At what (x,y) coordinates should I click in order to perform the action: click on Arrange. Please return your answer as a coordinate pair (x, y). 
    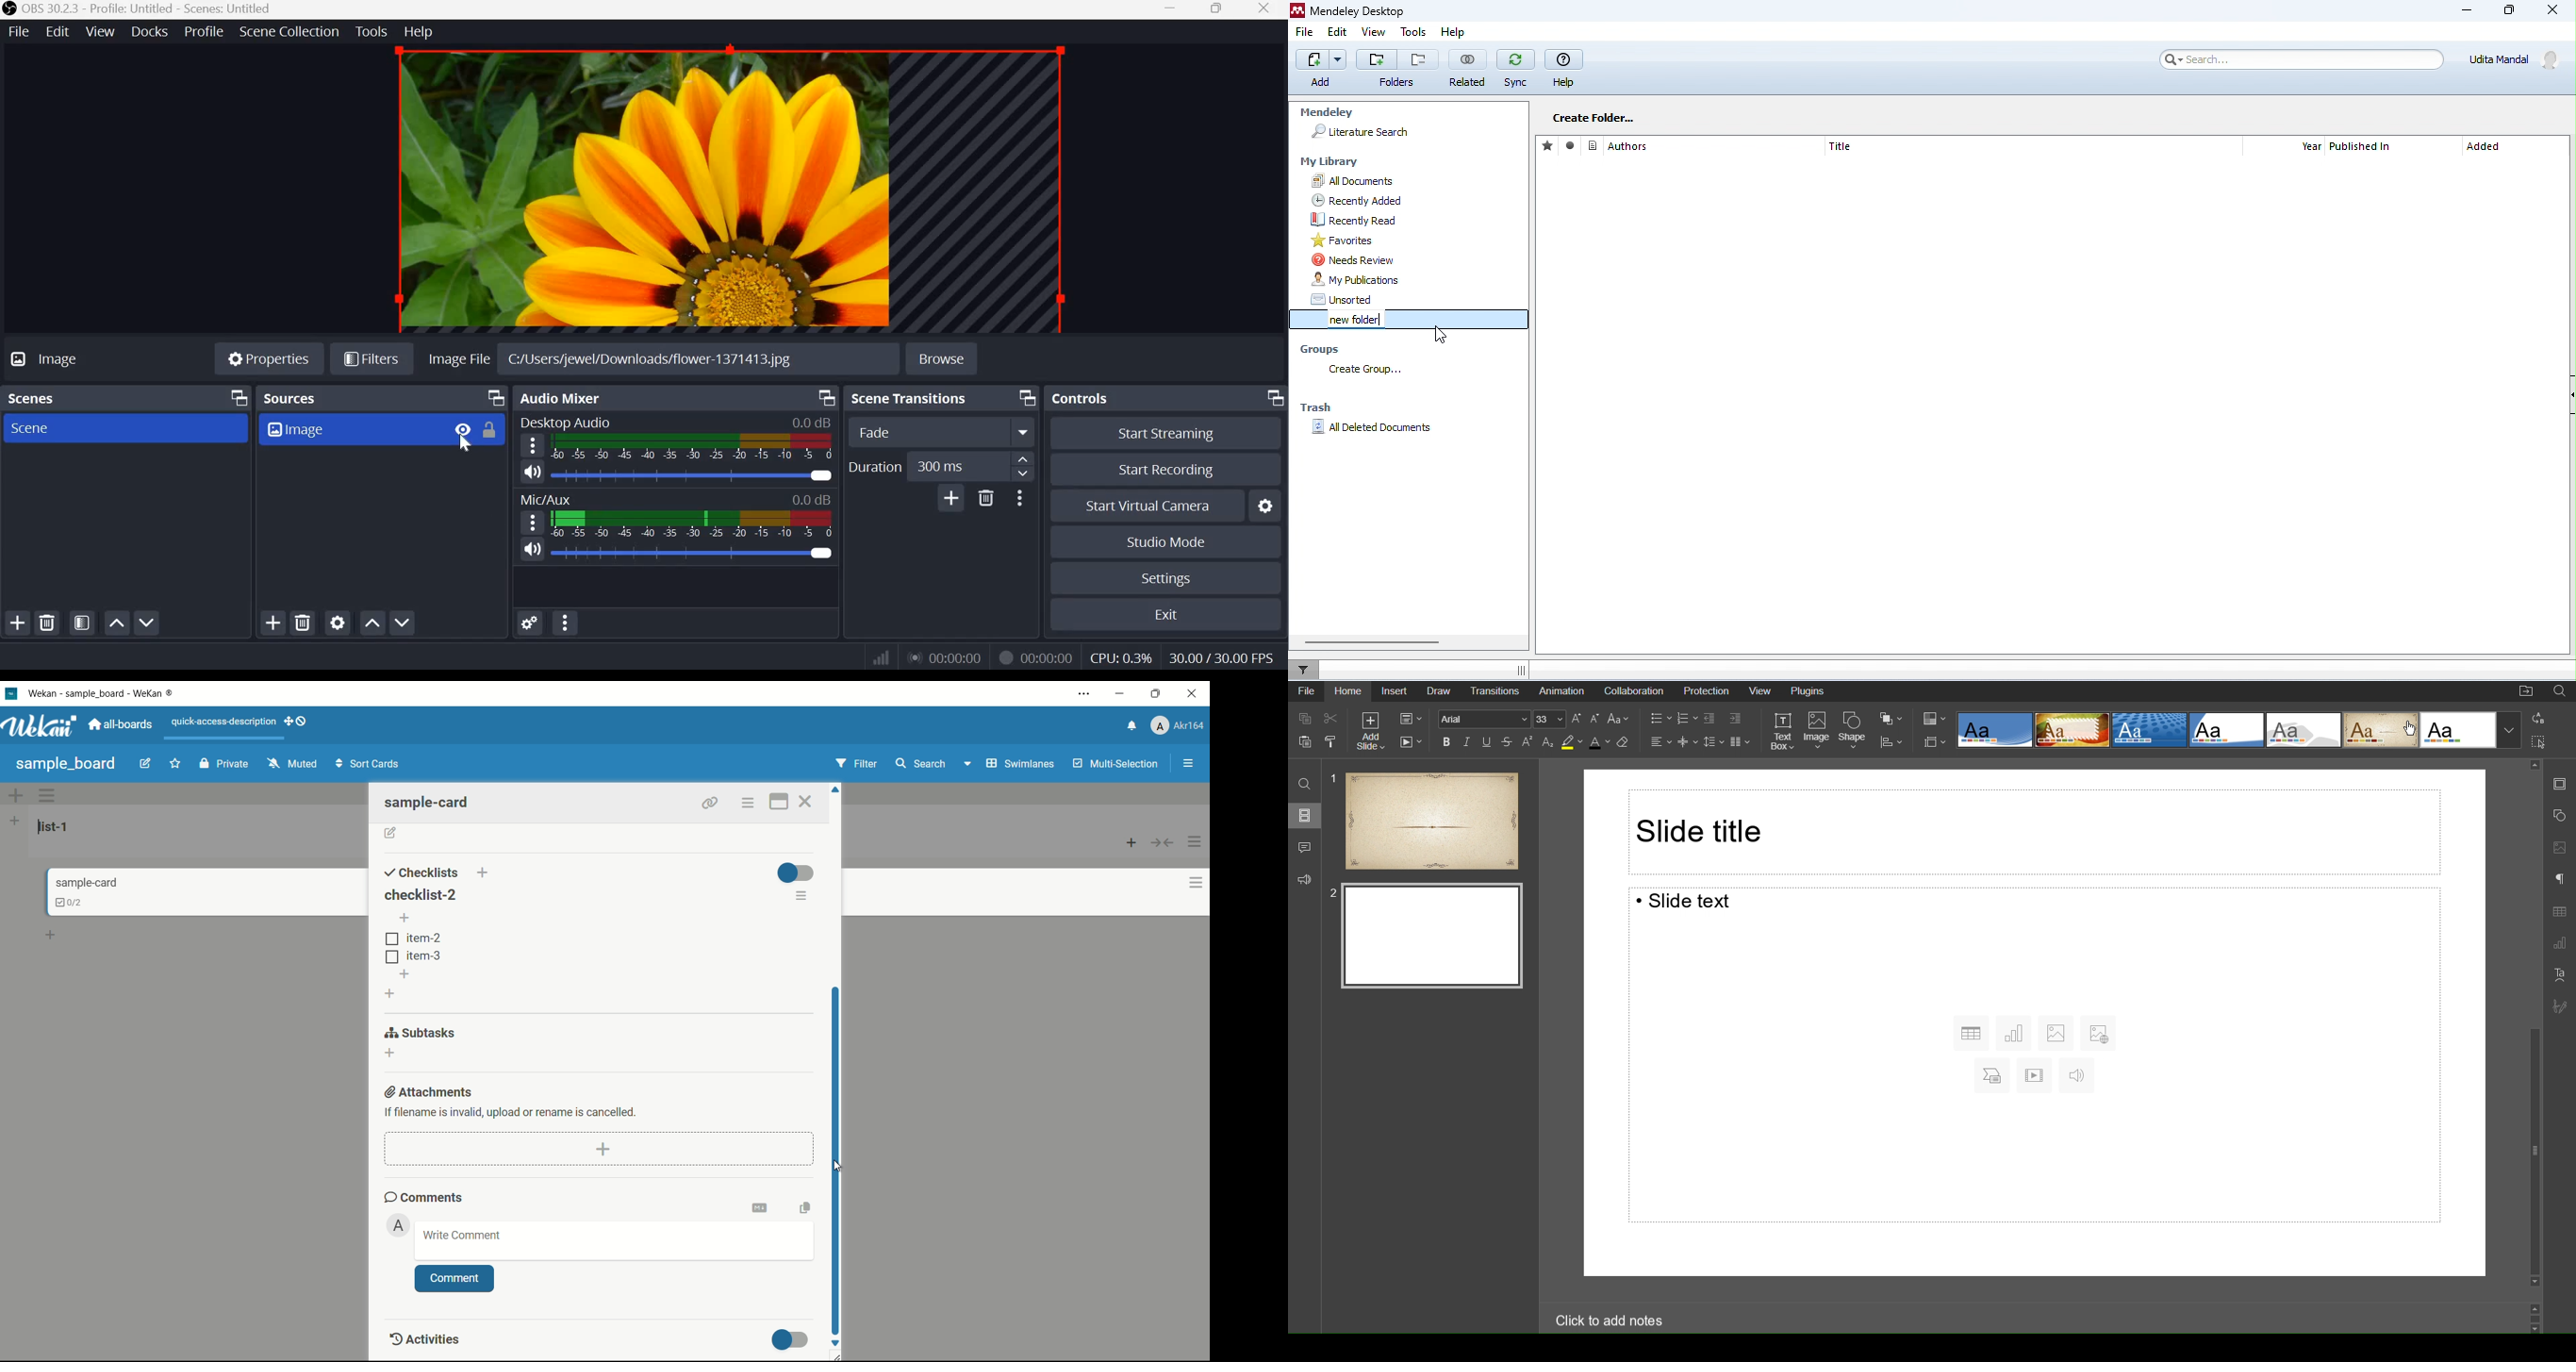
    Looking at the image, I should click on (1889, 719).